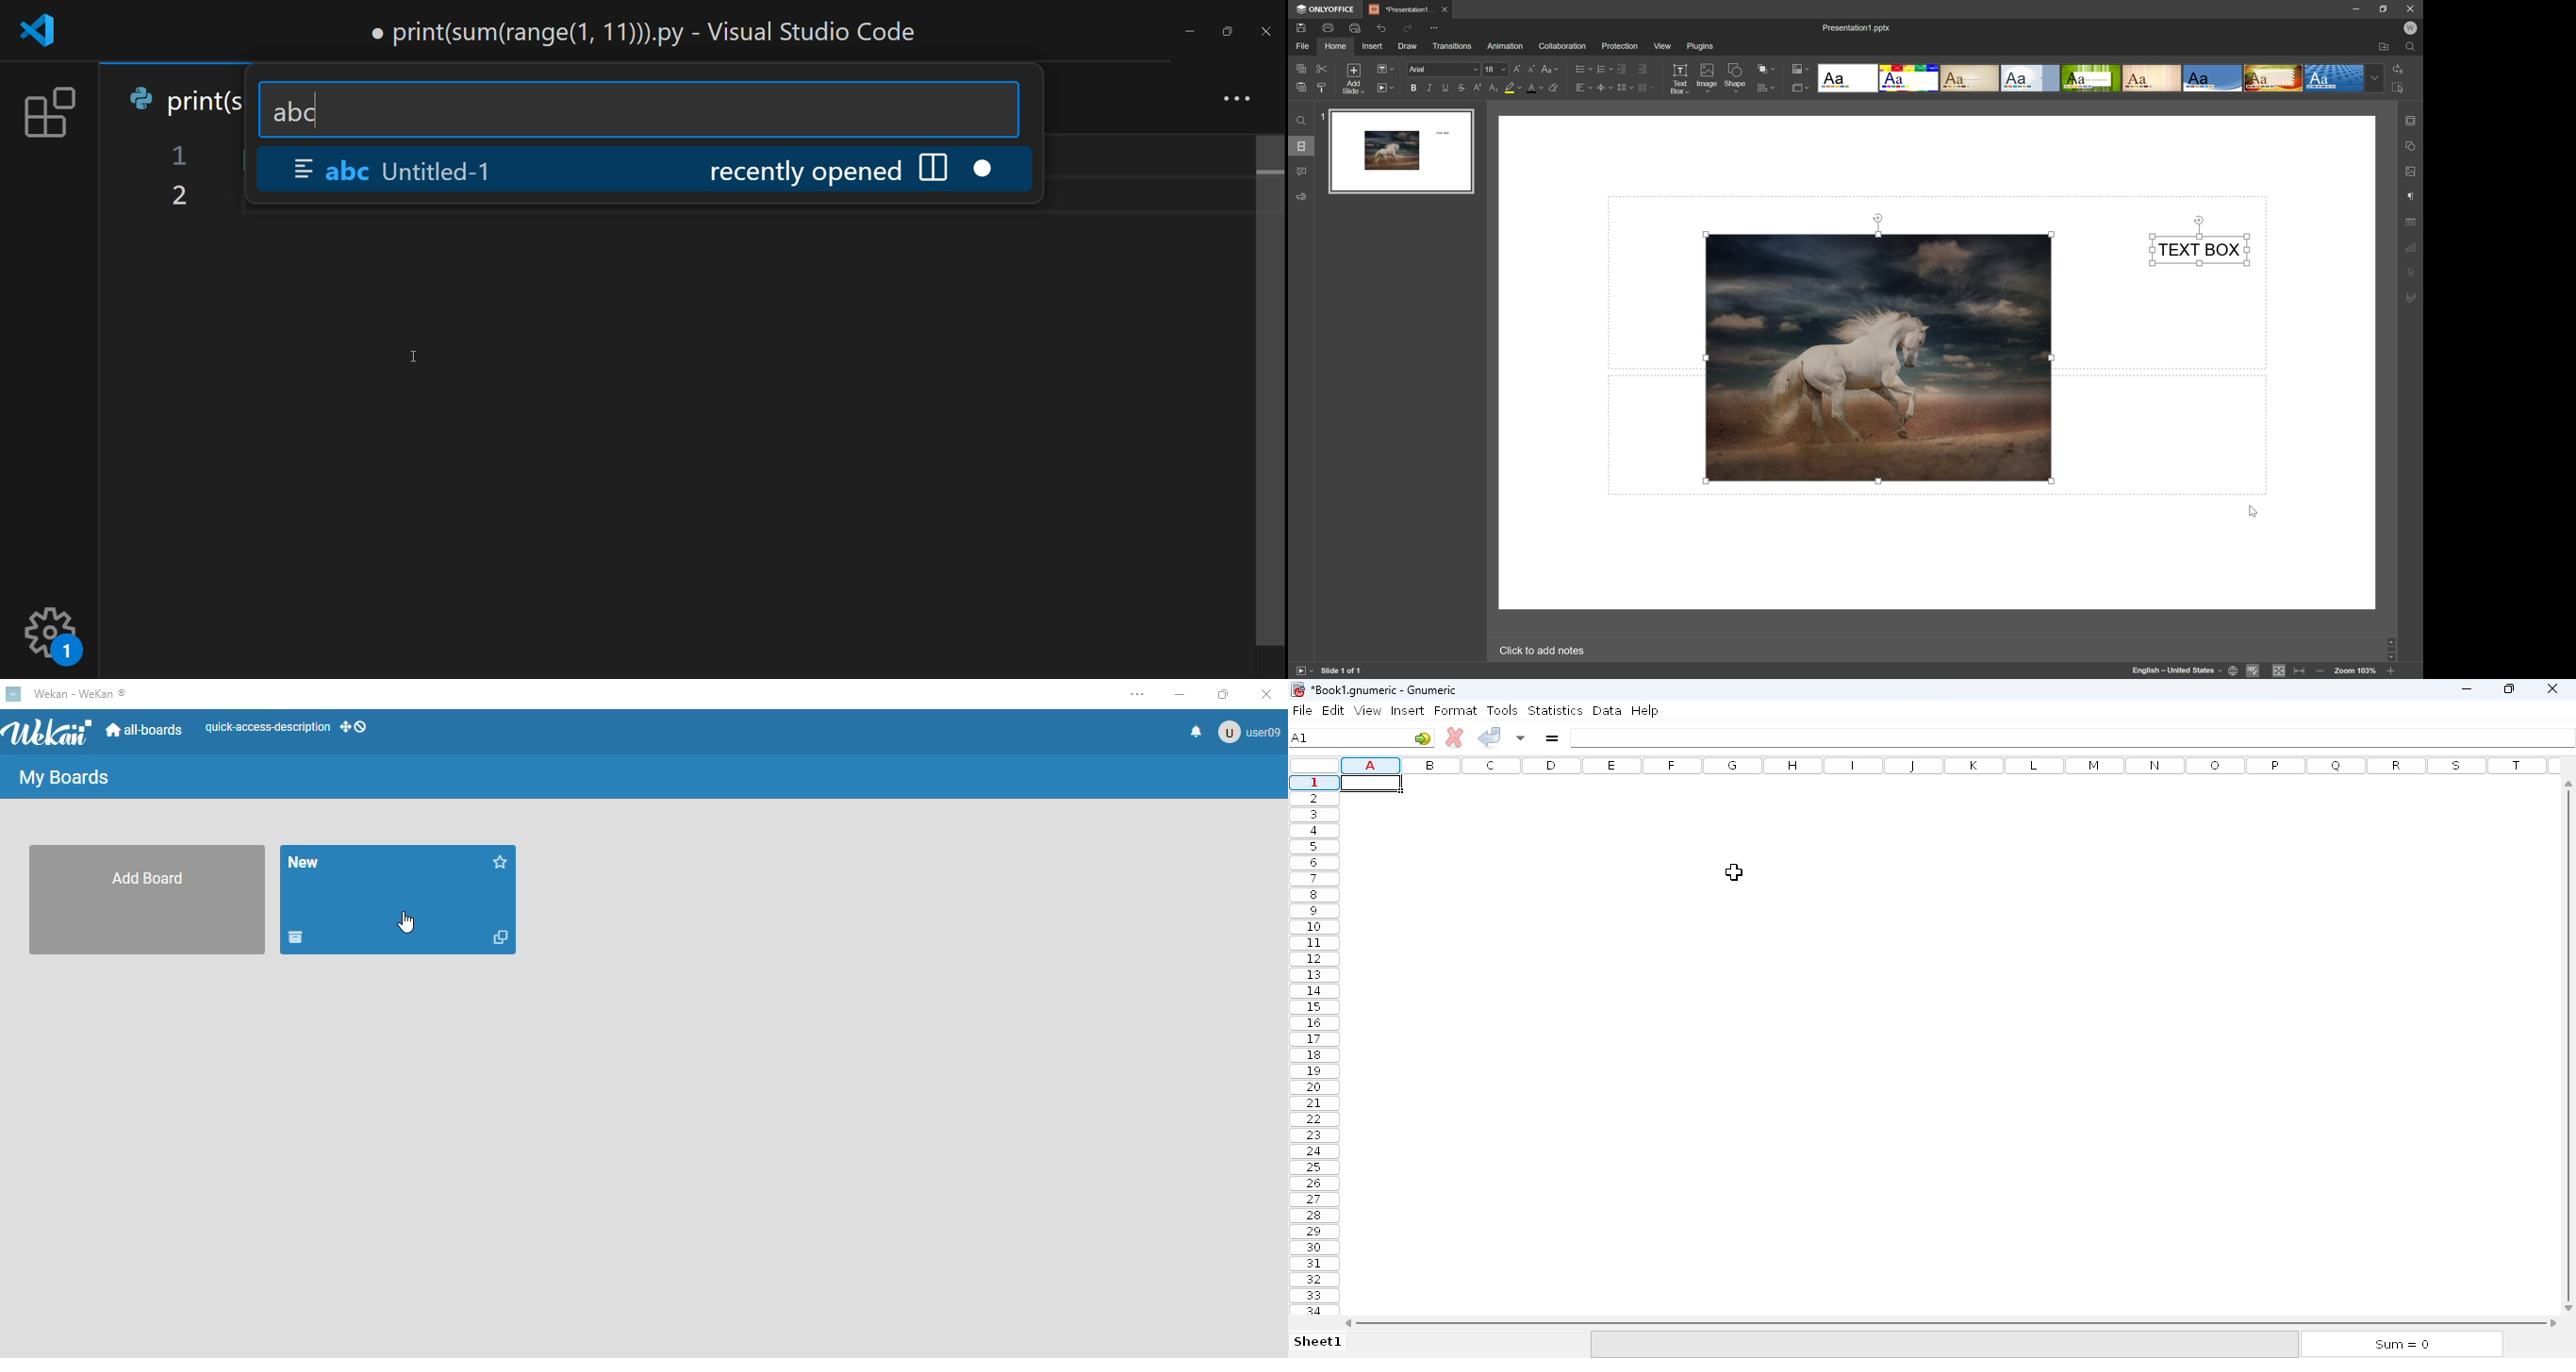 The height and width of the screenshot is (1372, 2576). Describe the element at coordinates (1181, 694) in the screenshot. I see `minimize` at that location.